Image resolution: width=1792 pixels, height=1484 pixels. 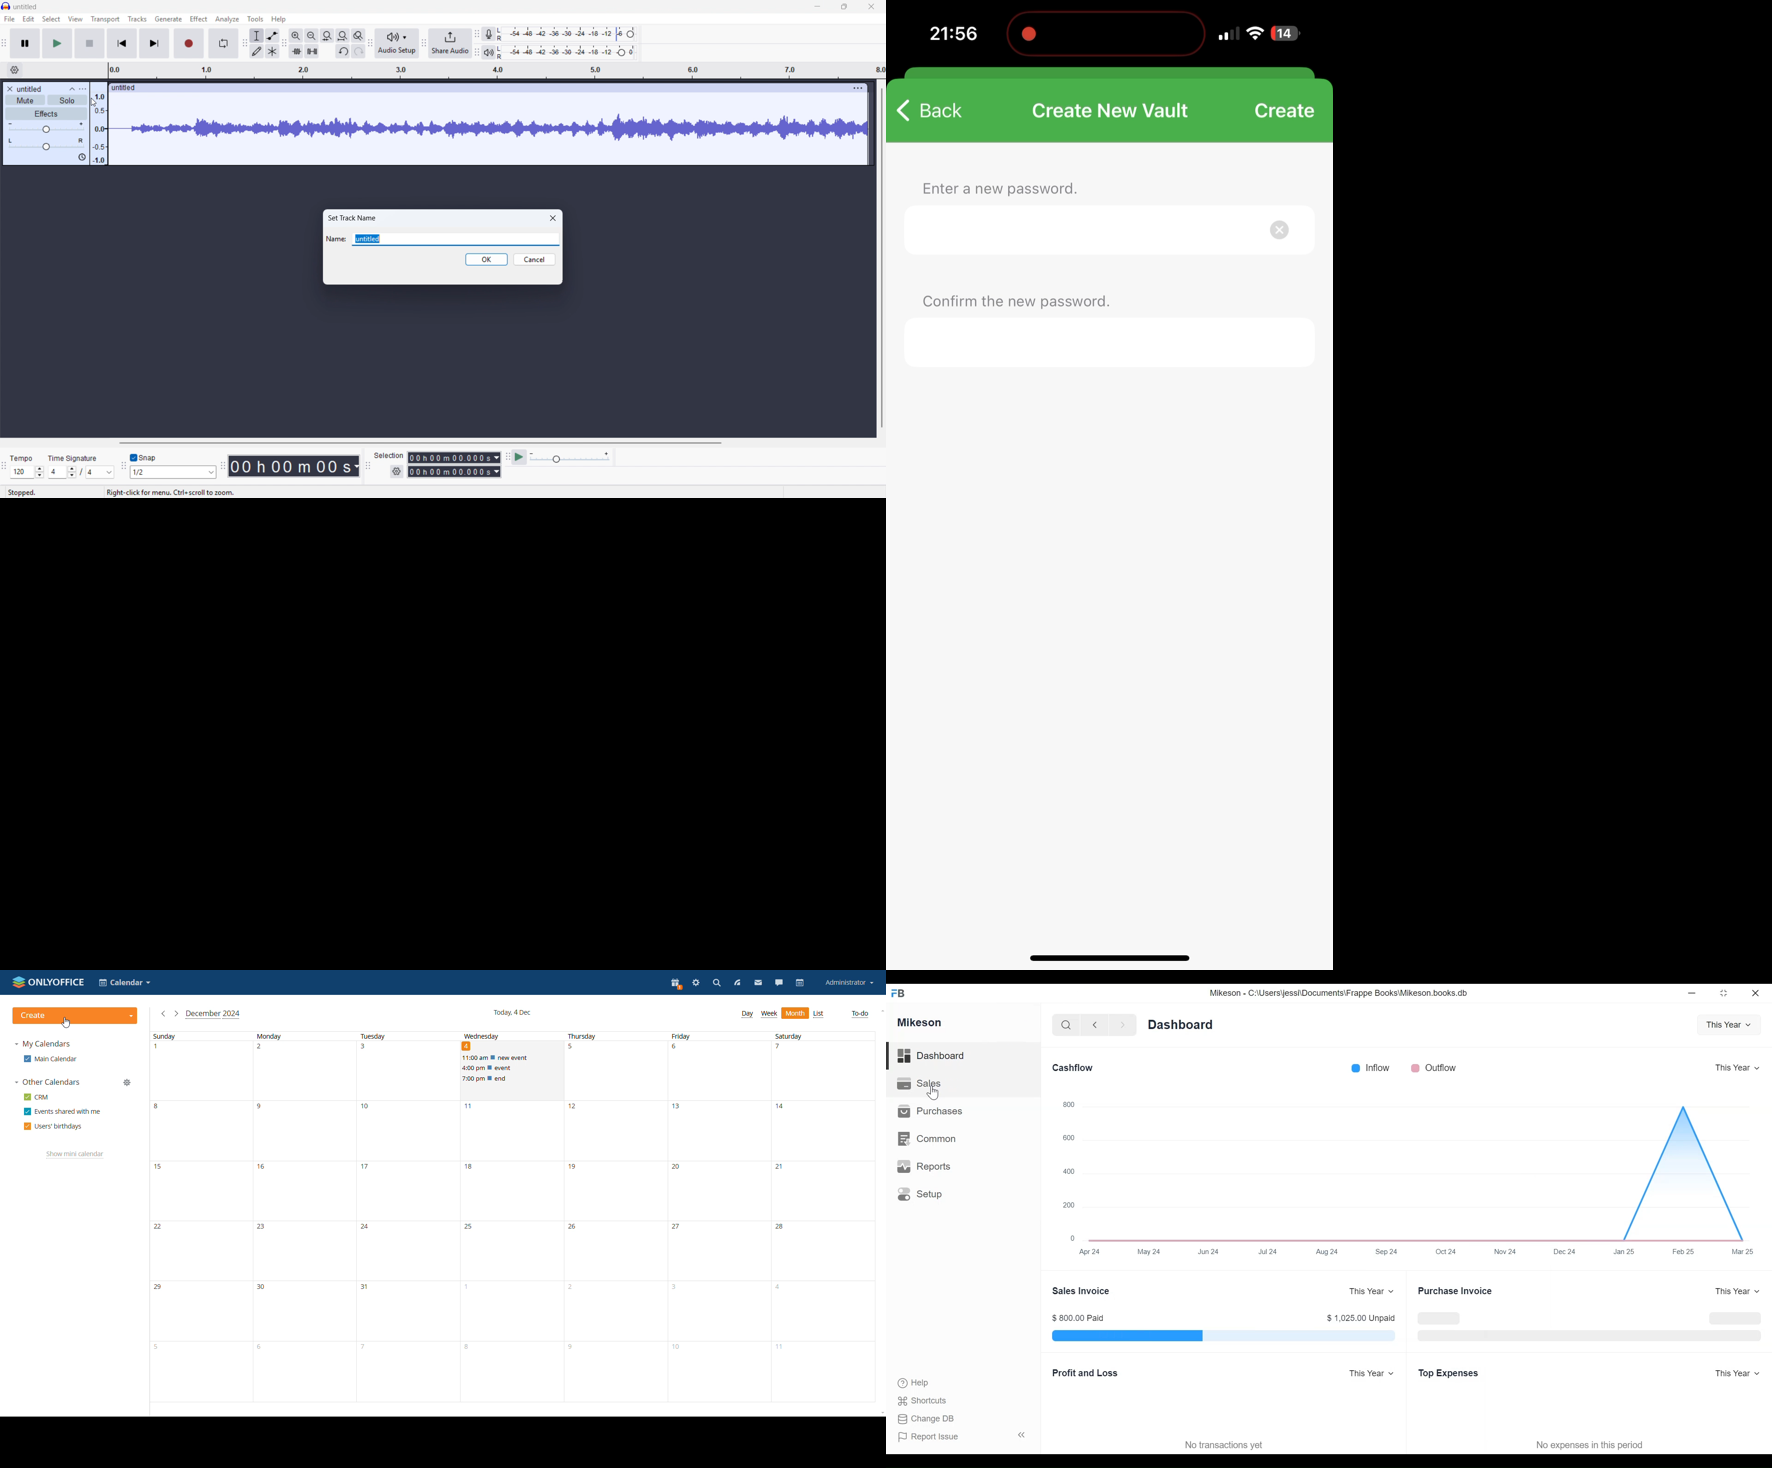 What do you see at coordinates (553, 218) in the screenshot?
I see `Close` at bounding box center [553, 218].